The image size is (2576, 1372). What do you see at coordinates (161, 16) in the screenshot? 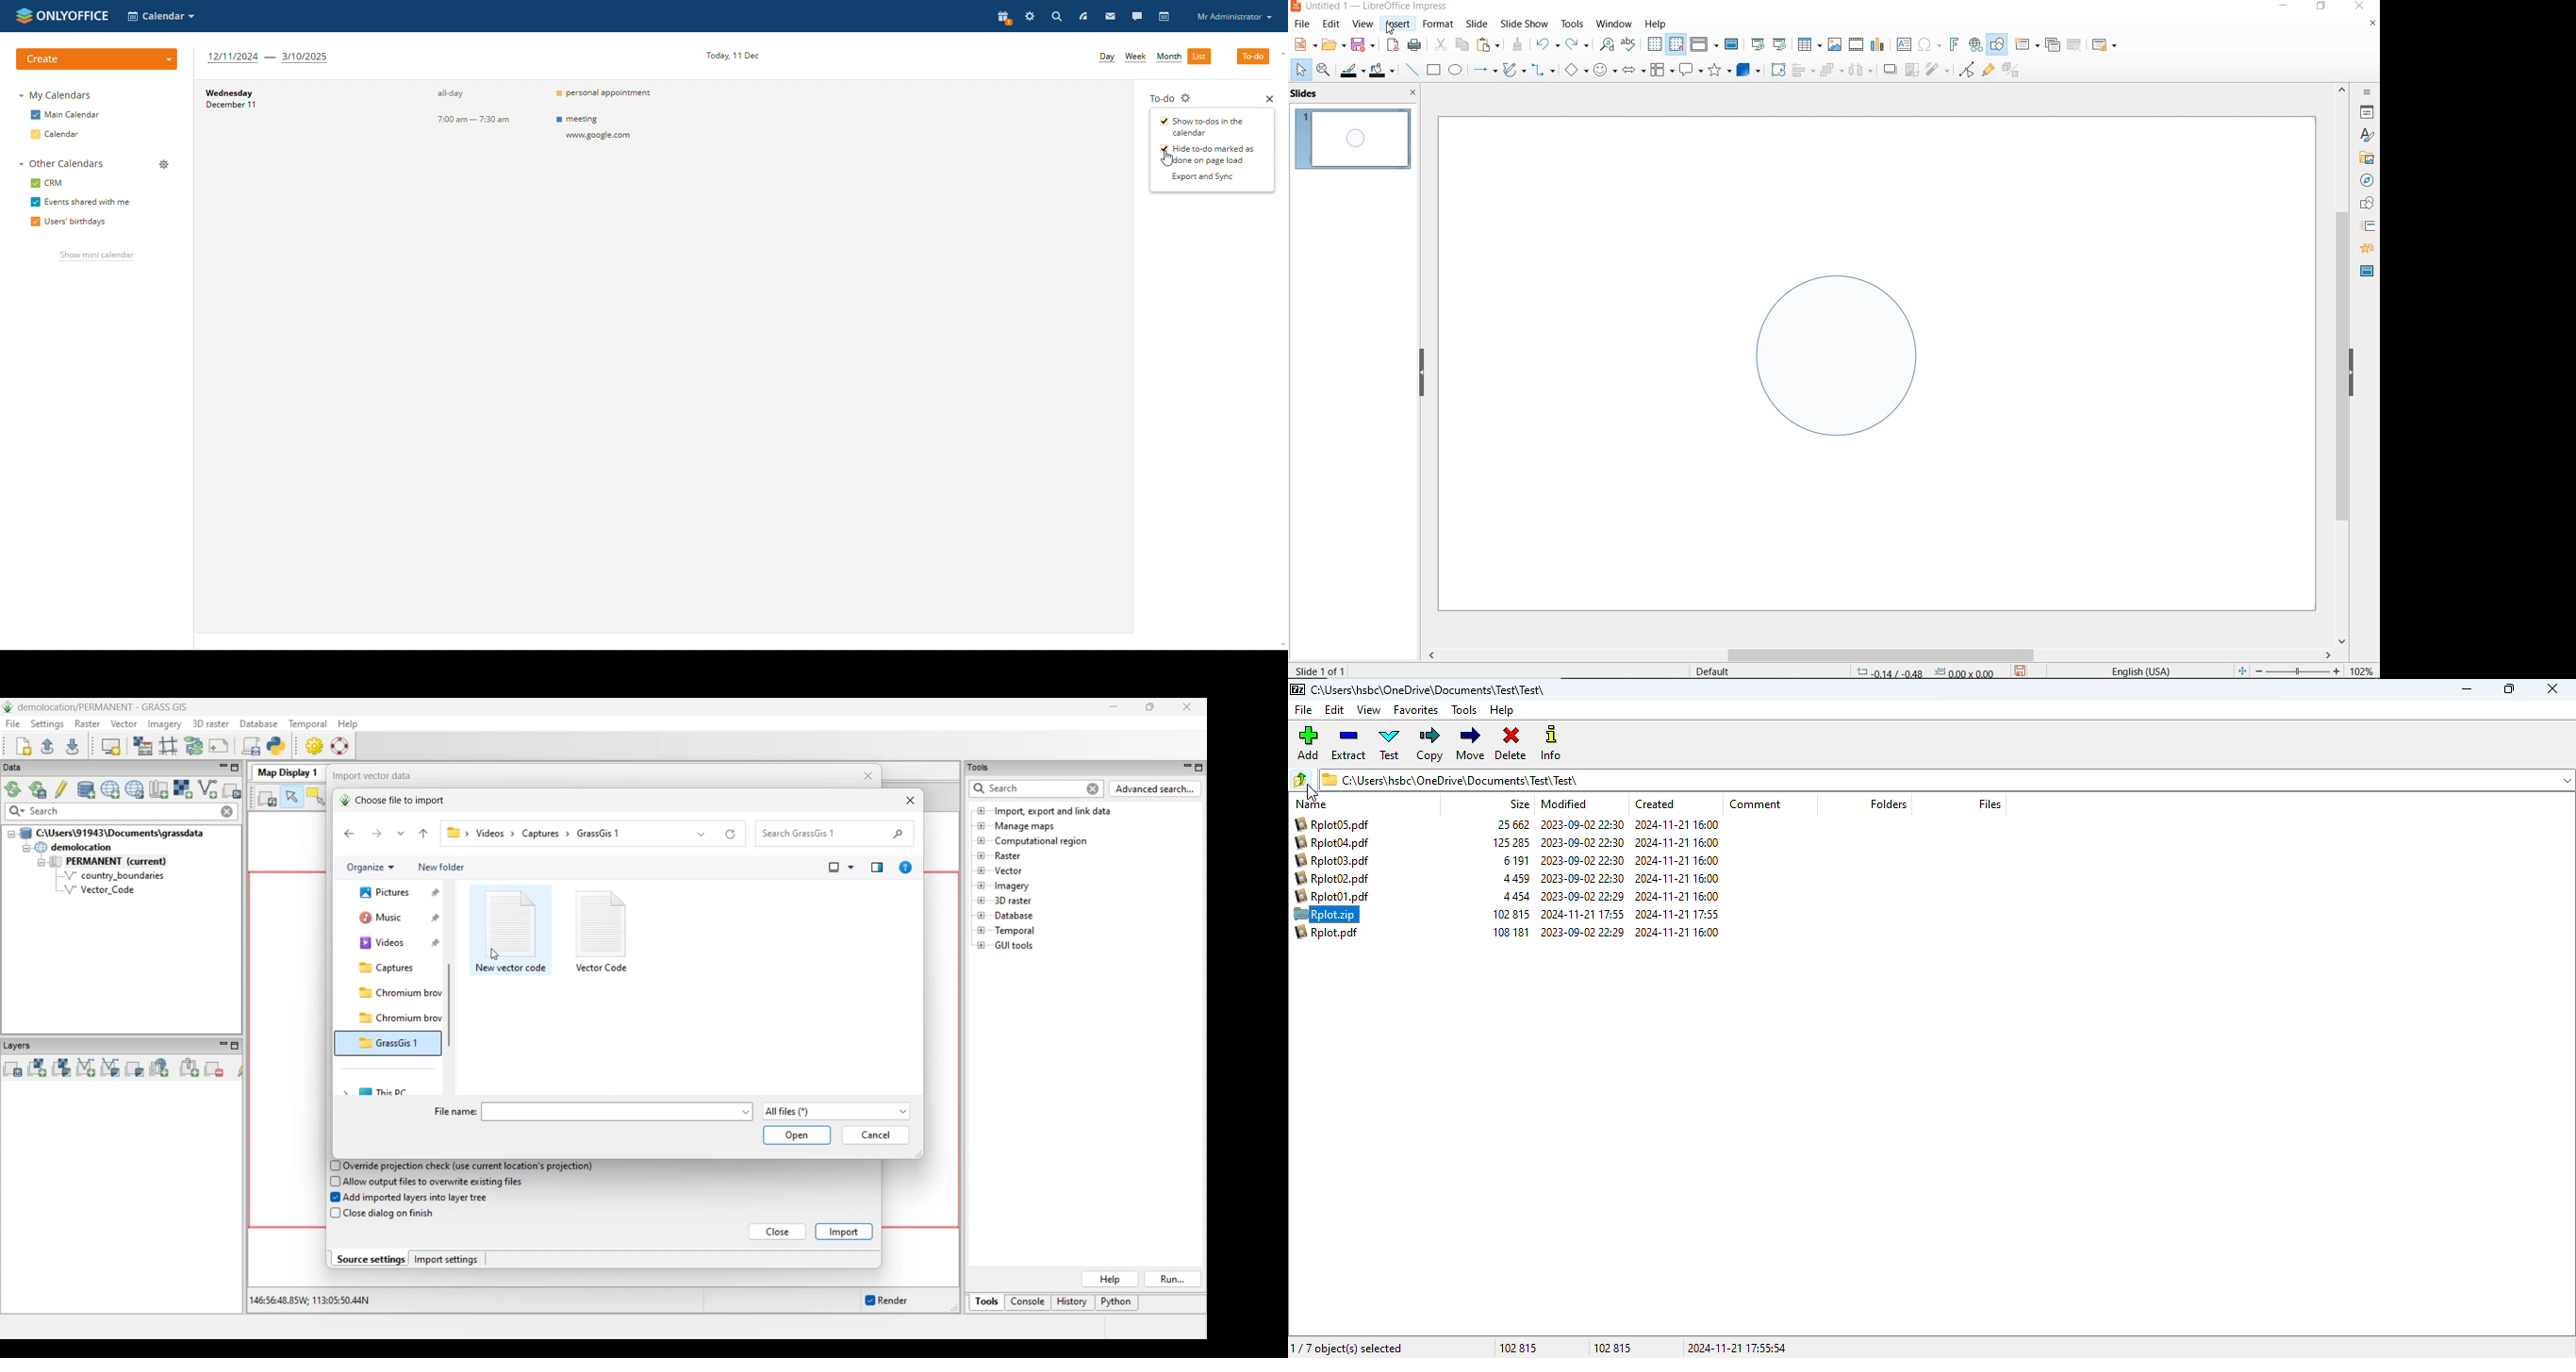
I see `select application` at bounding box center [161, 16].